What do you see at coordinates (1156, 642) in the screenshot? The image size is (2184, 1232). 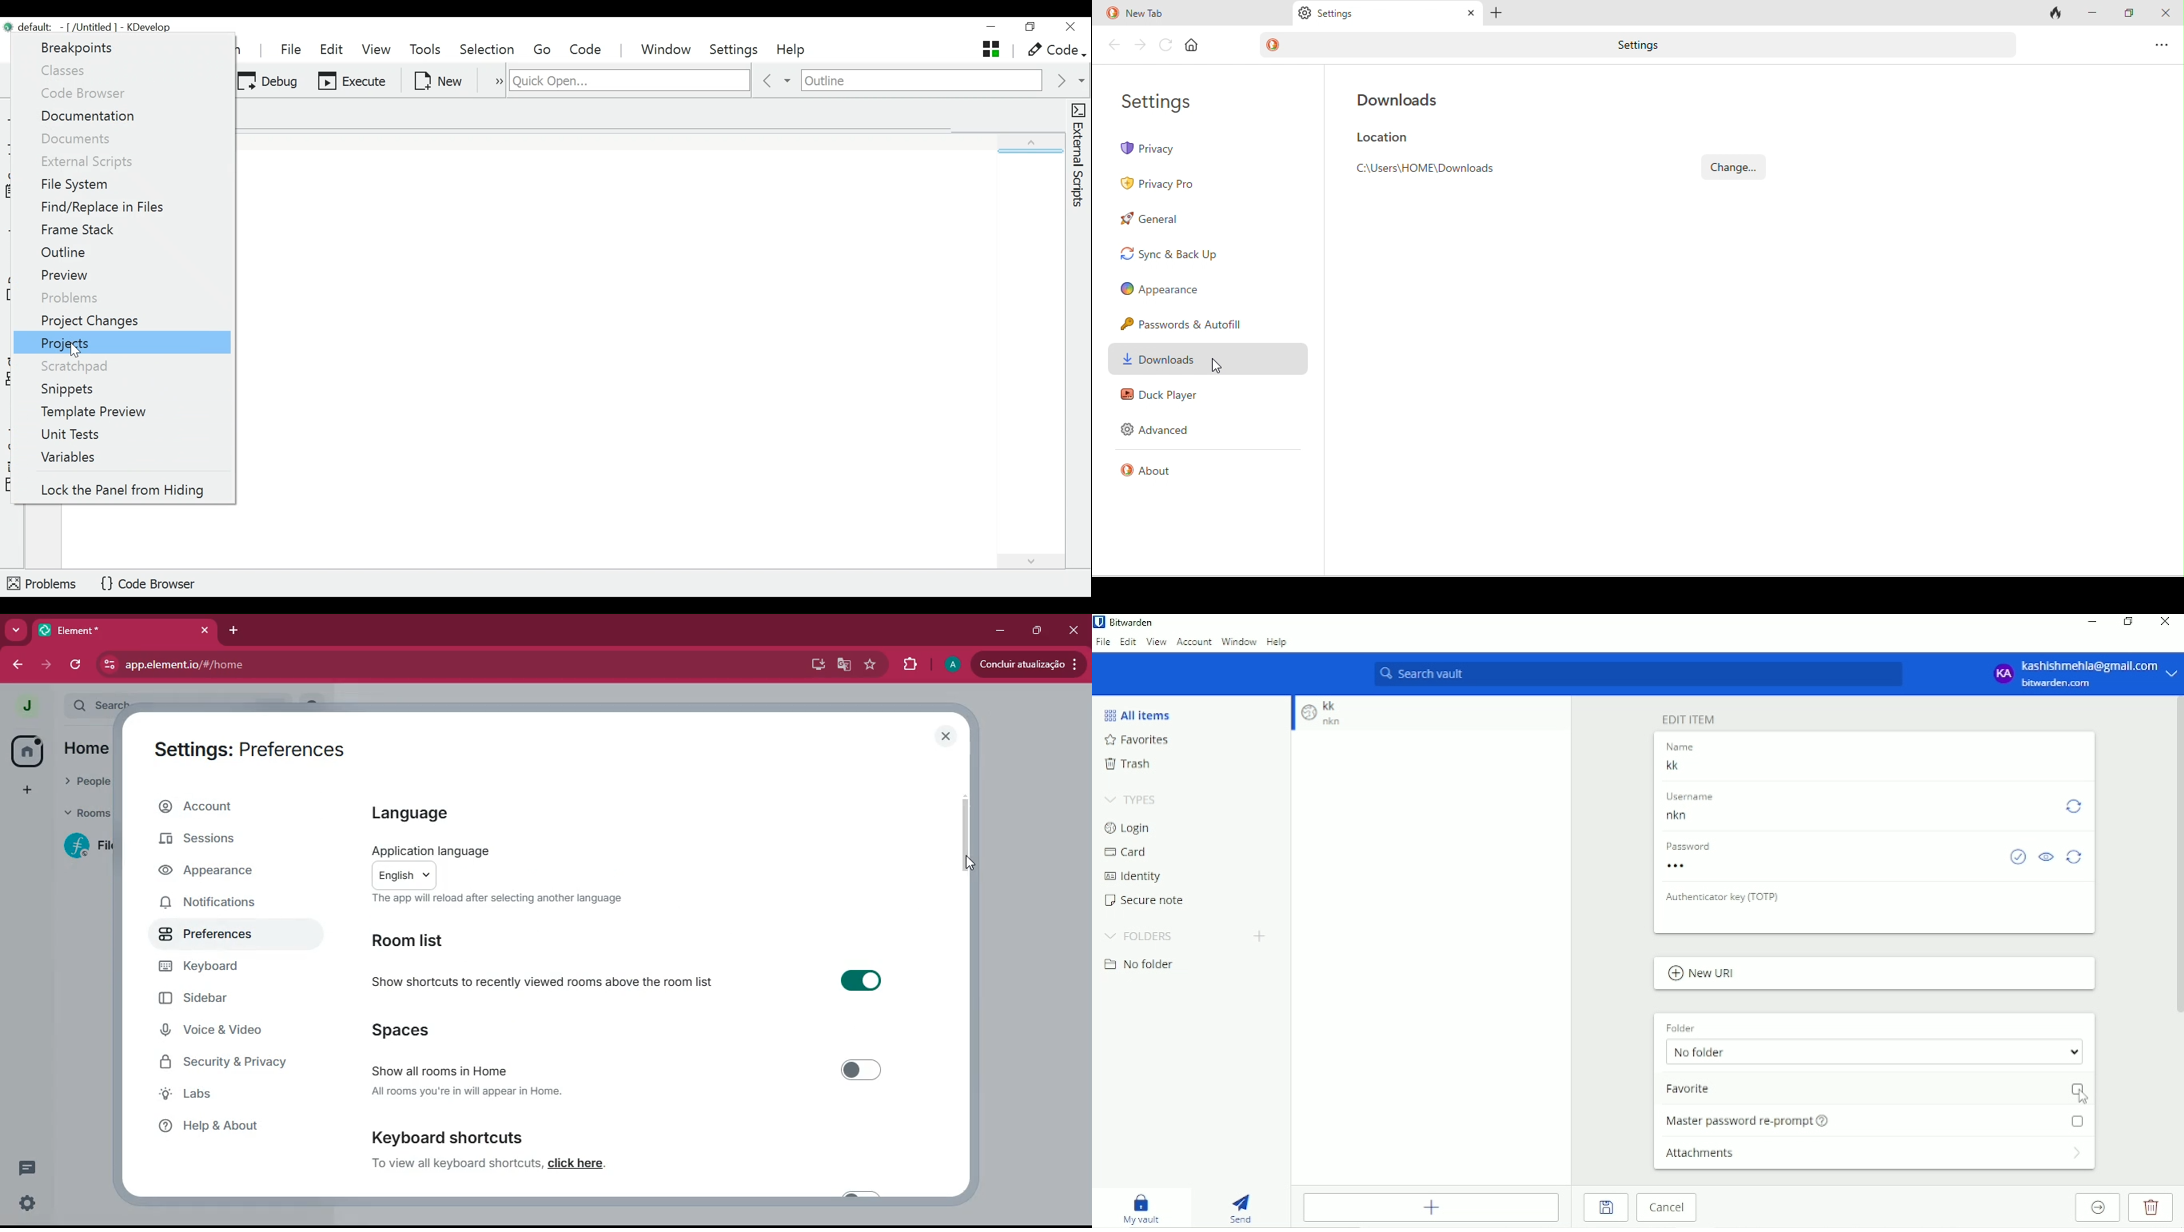 I see `View` at bounding box center [1156, 642].